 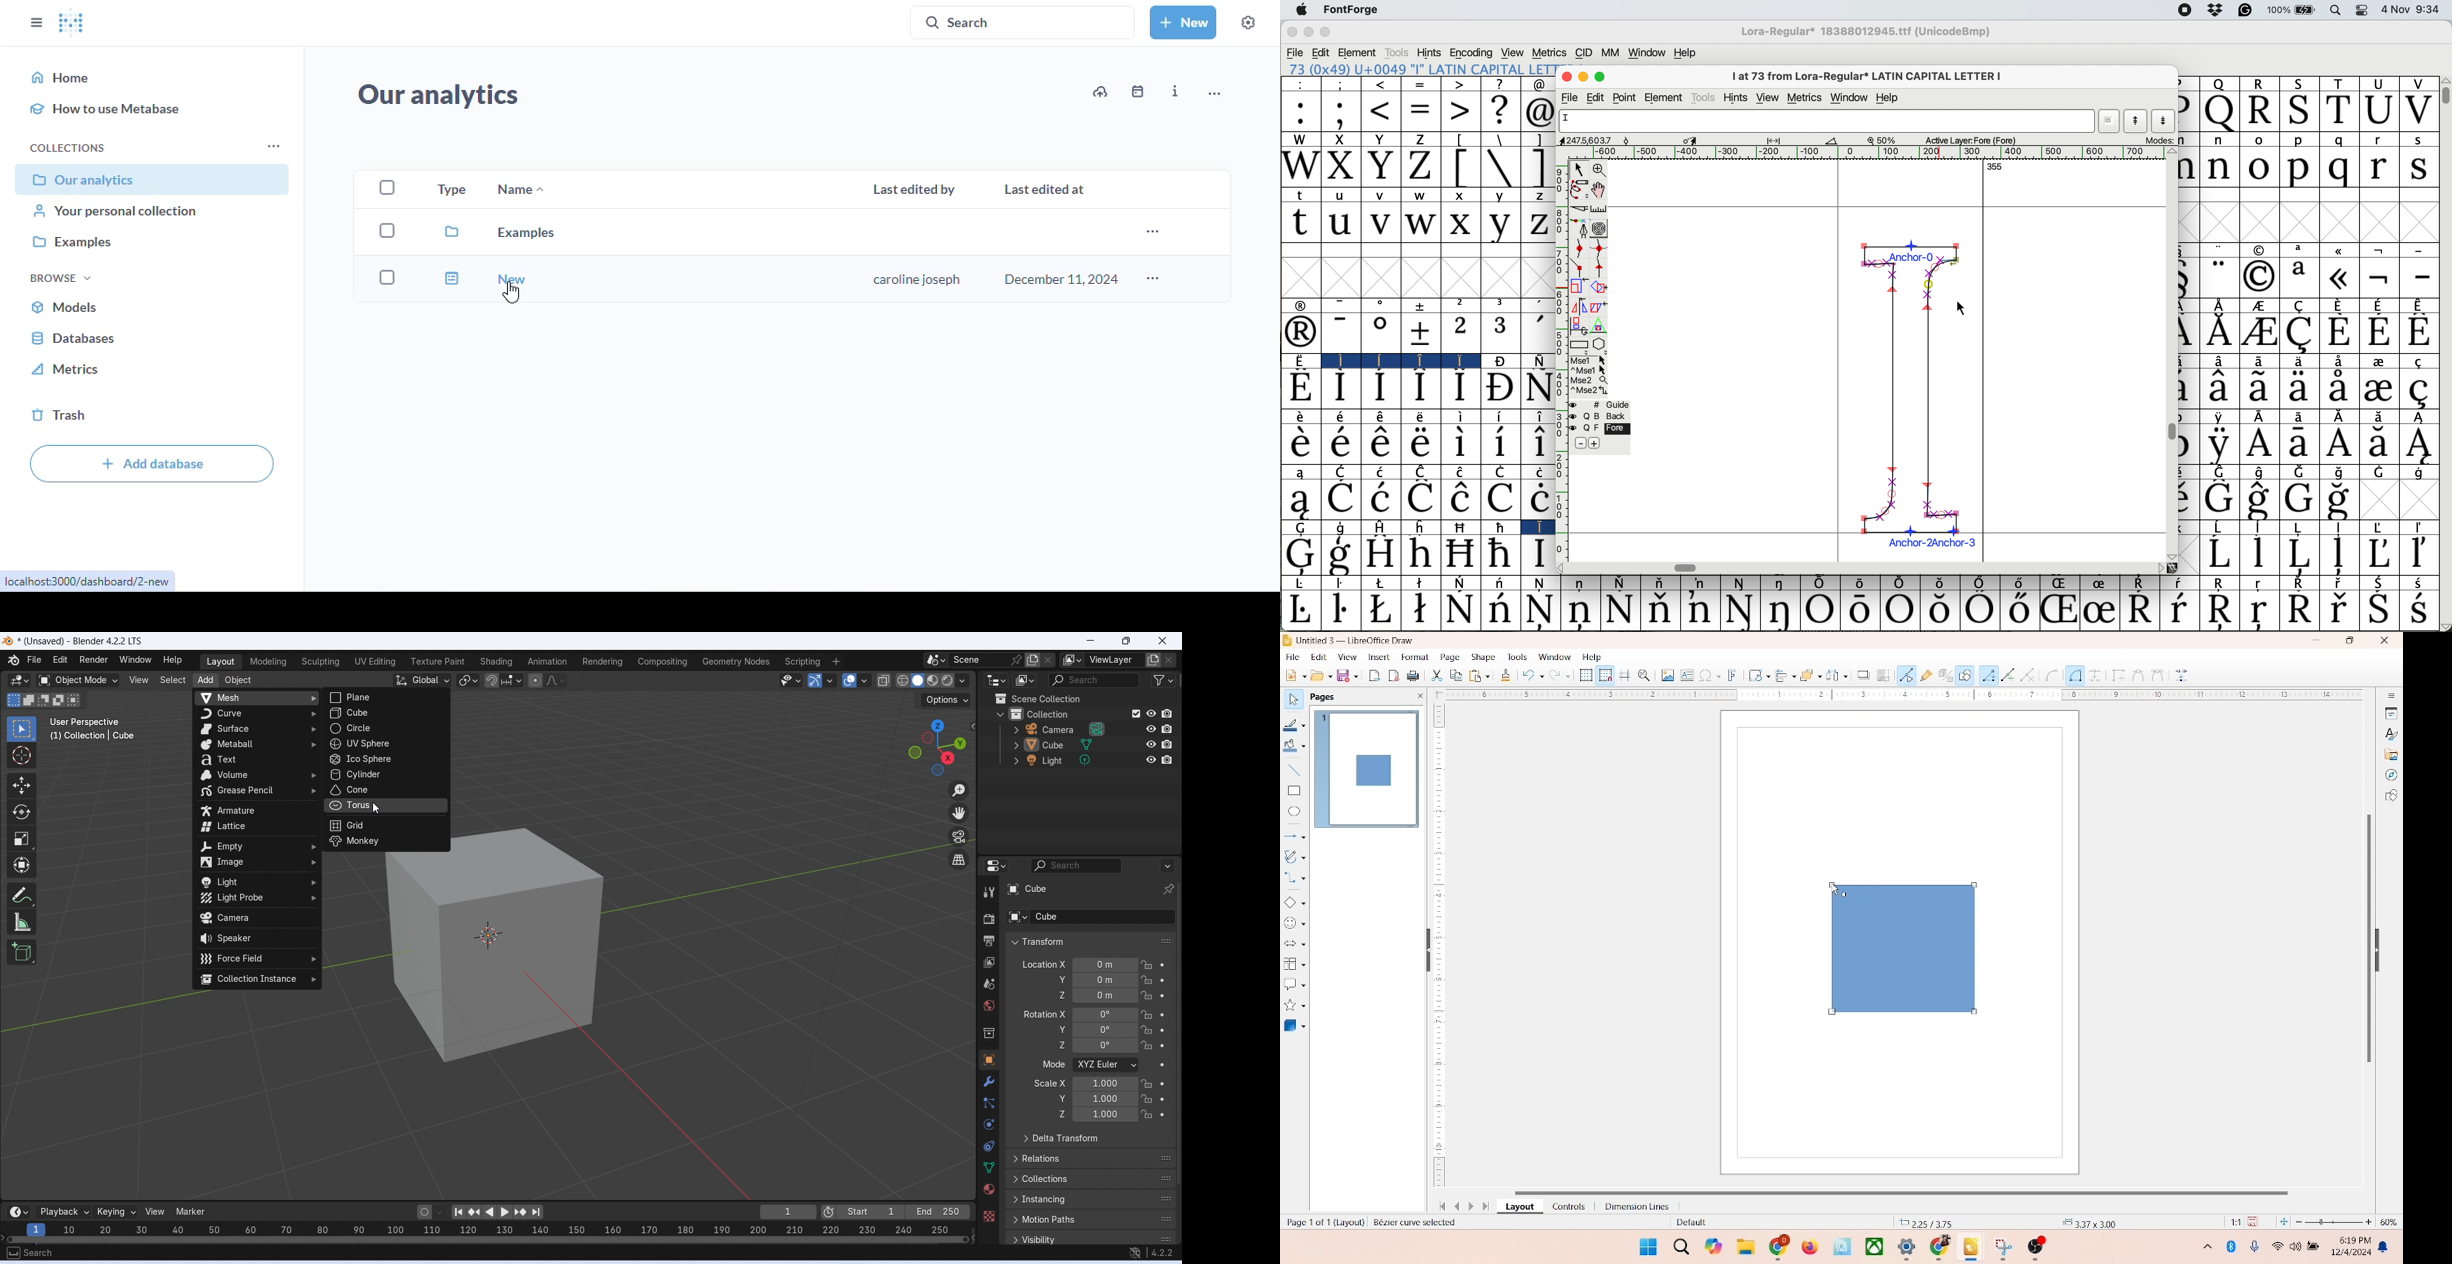 I want to click on Edit points tool, so click(x=2117, y=674).